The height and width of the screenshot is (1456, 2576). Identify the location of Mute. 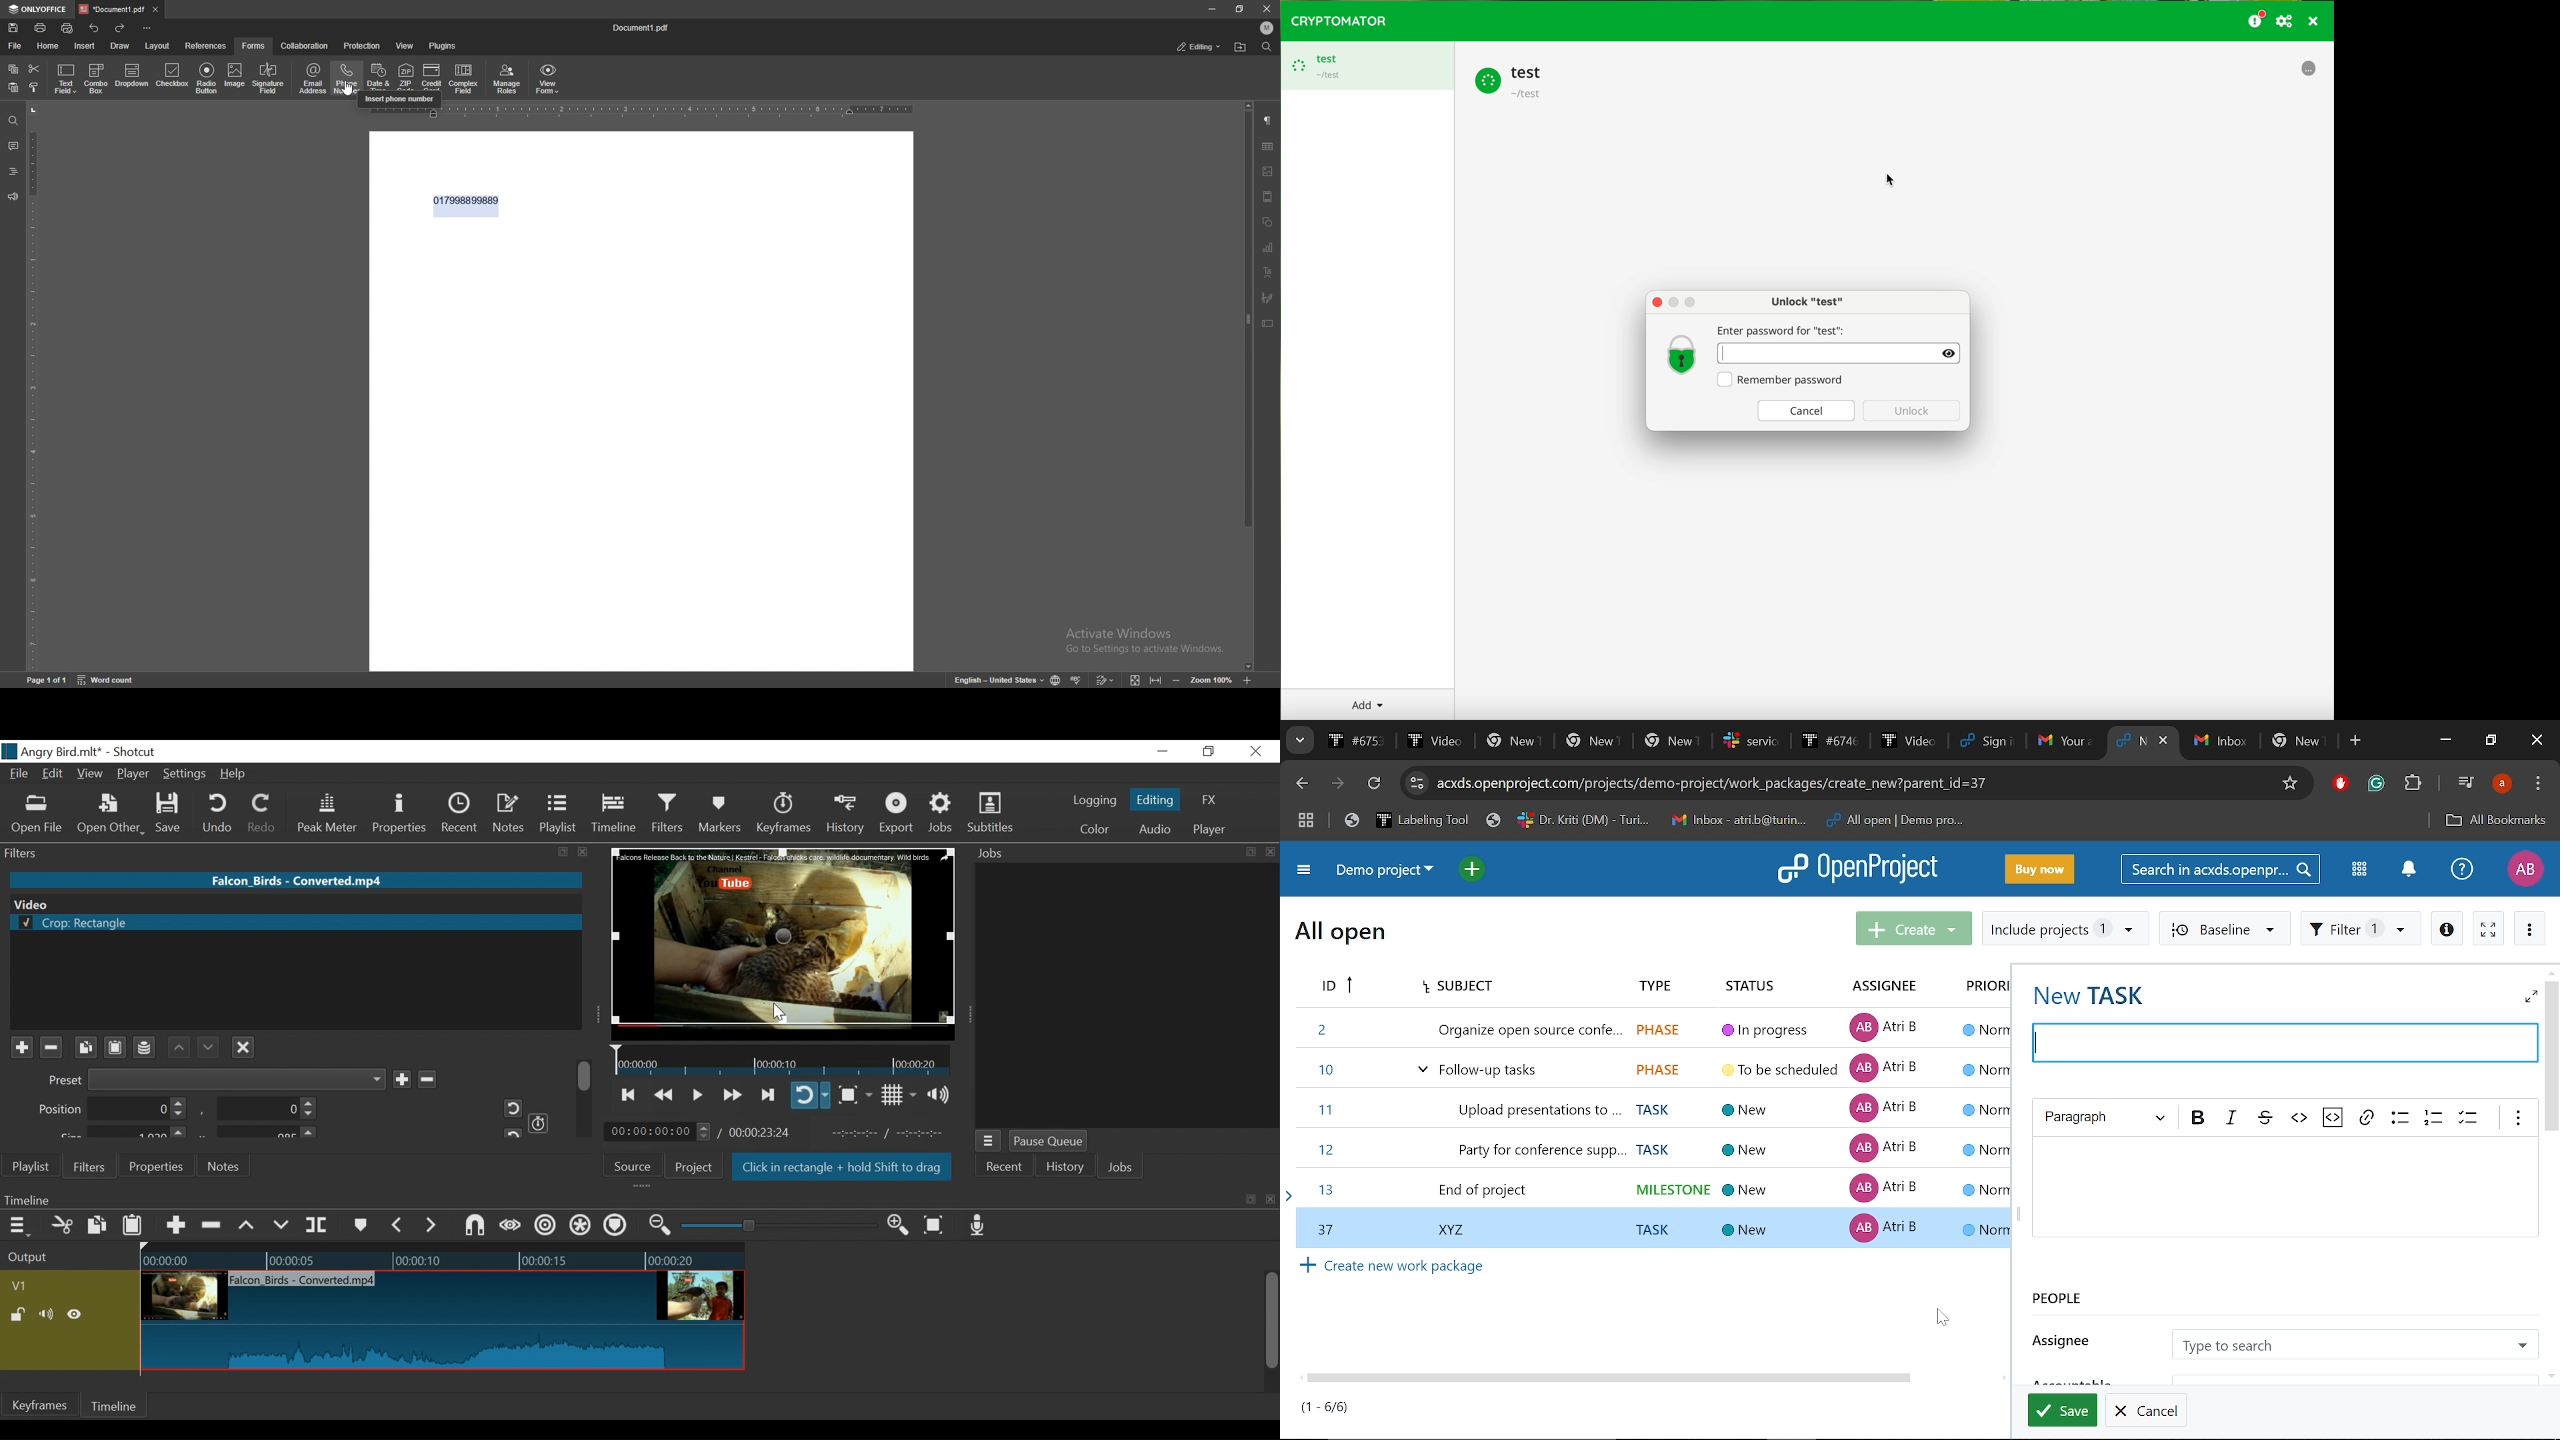
(49, 1315).